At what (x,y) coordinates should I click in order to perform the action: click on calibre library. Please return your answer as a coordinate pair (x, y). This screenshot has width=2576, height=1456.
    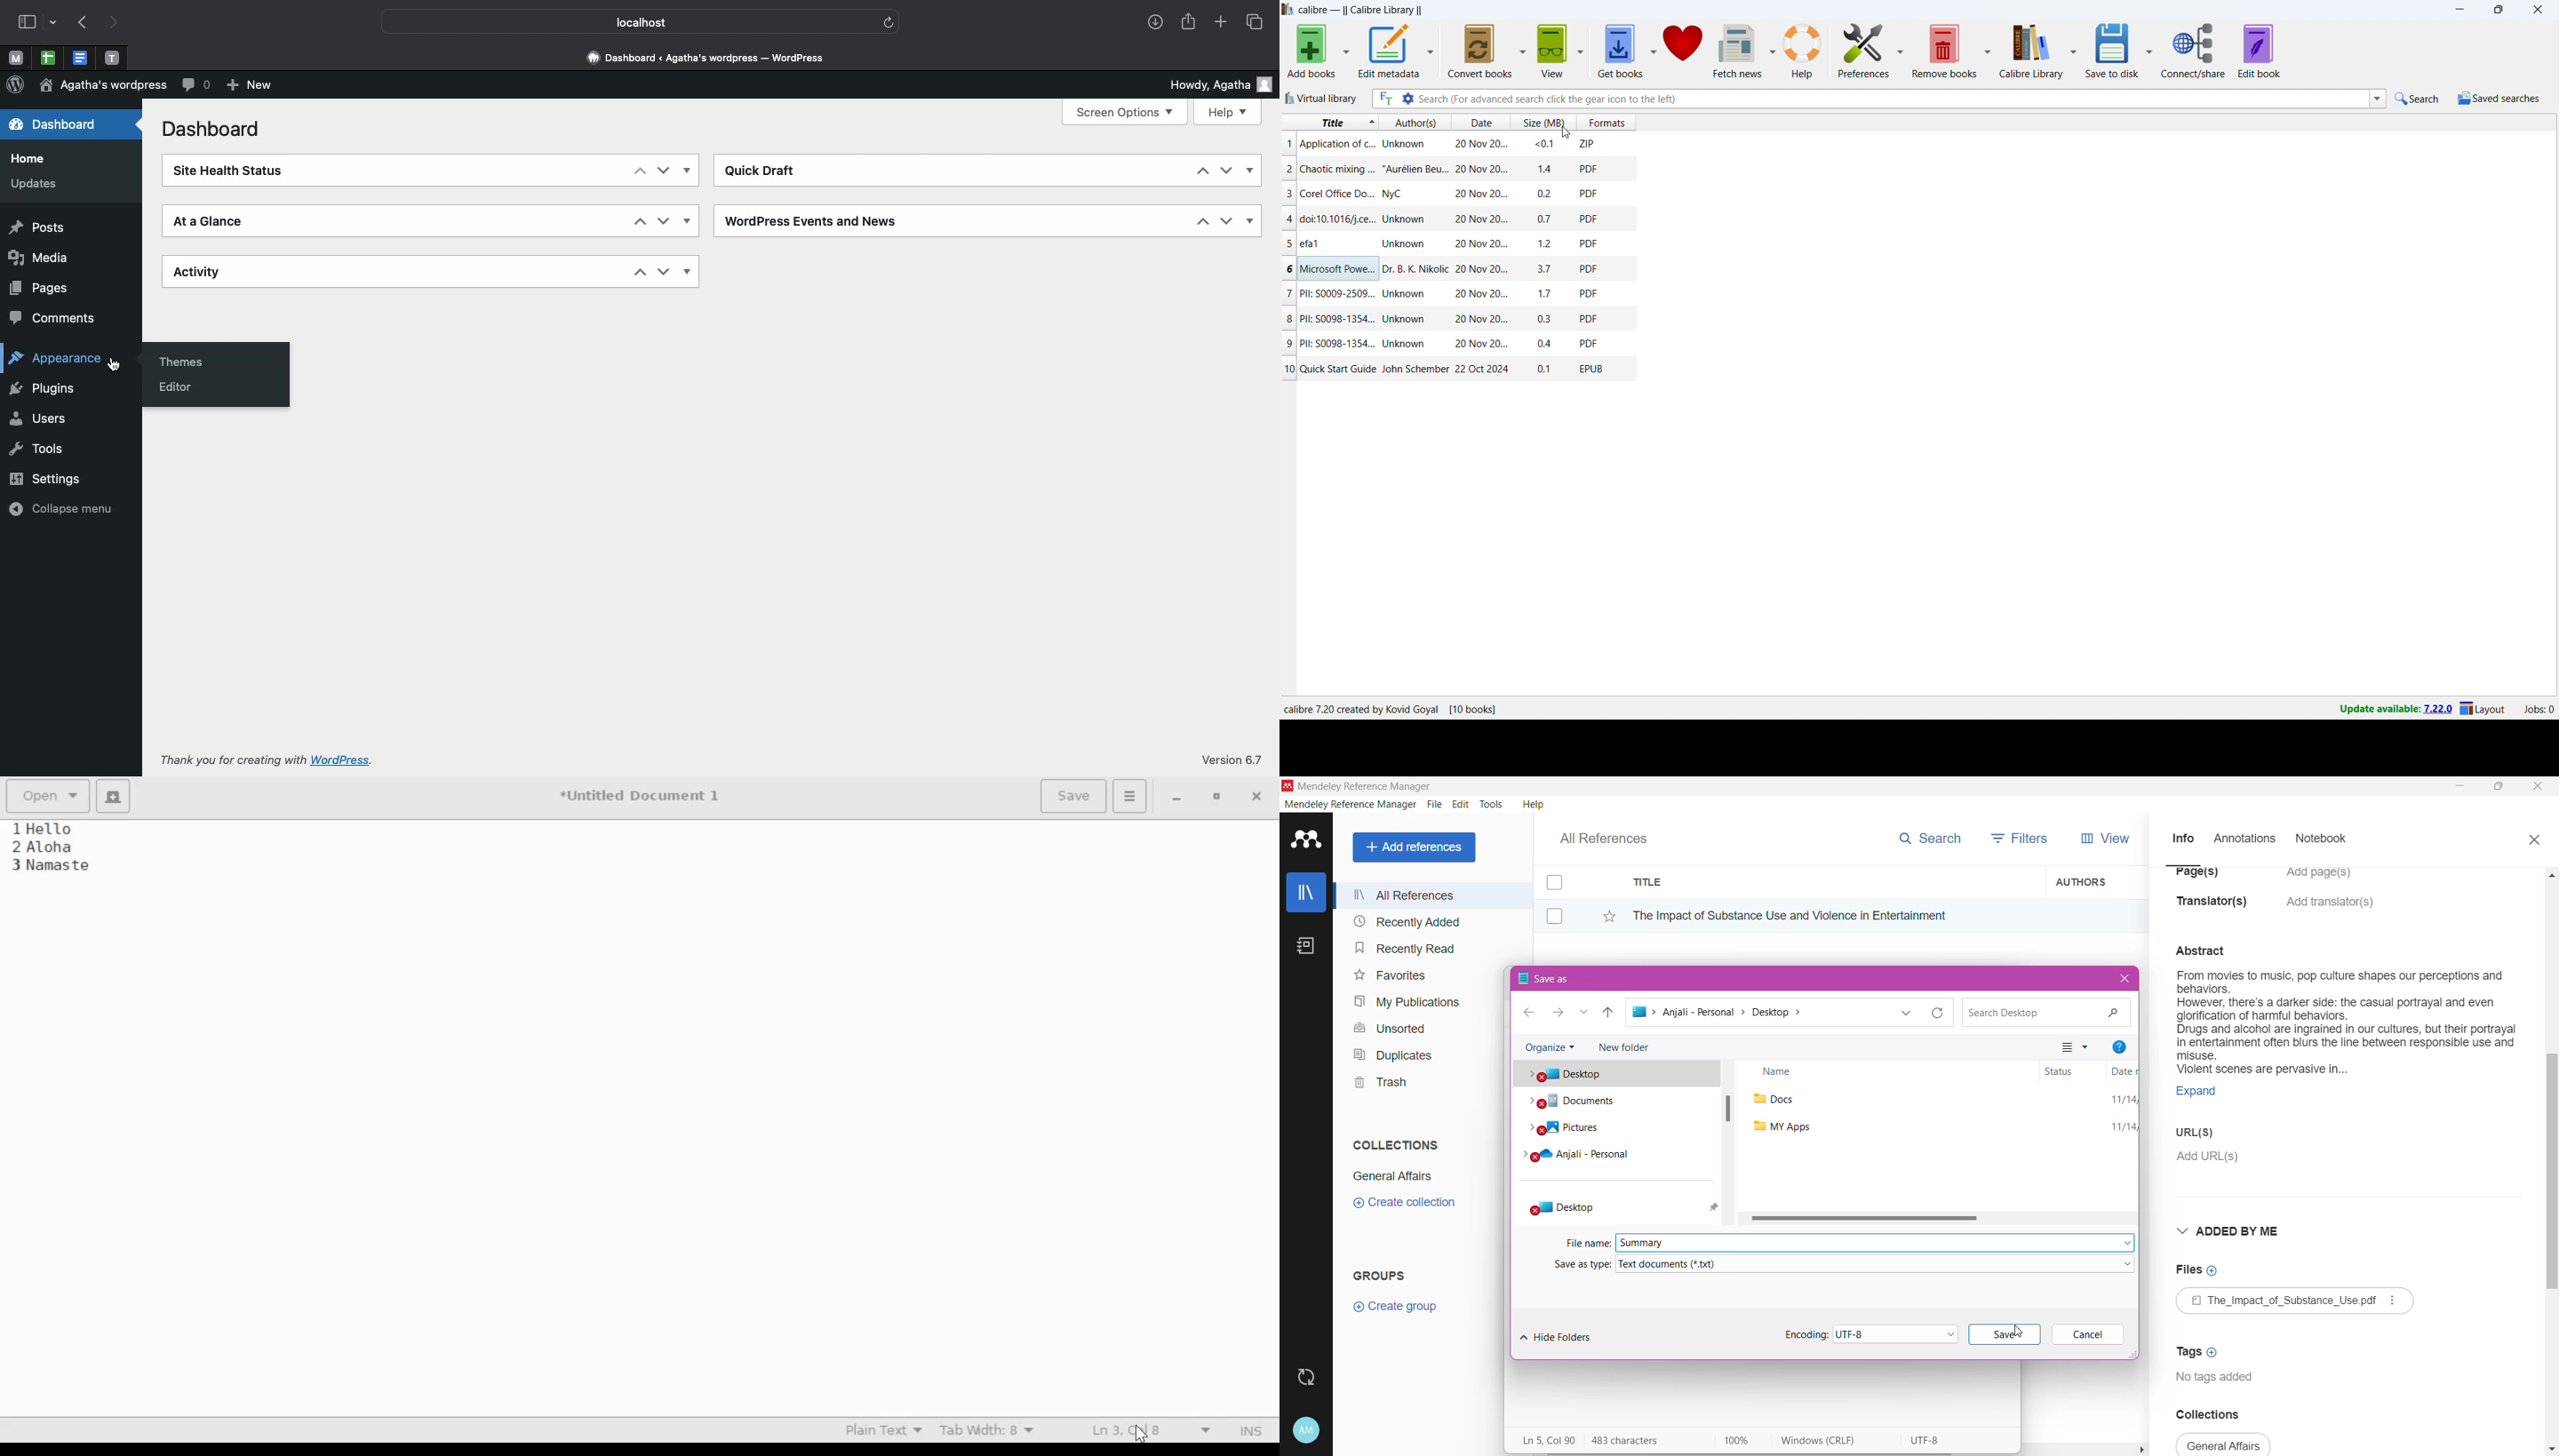
    Looking at the image, I should click on (2031, 51).